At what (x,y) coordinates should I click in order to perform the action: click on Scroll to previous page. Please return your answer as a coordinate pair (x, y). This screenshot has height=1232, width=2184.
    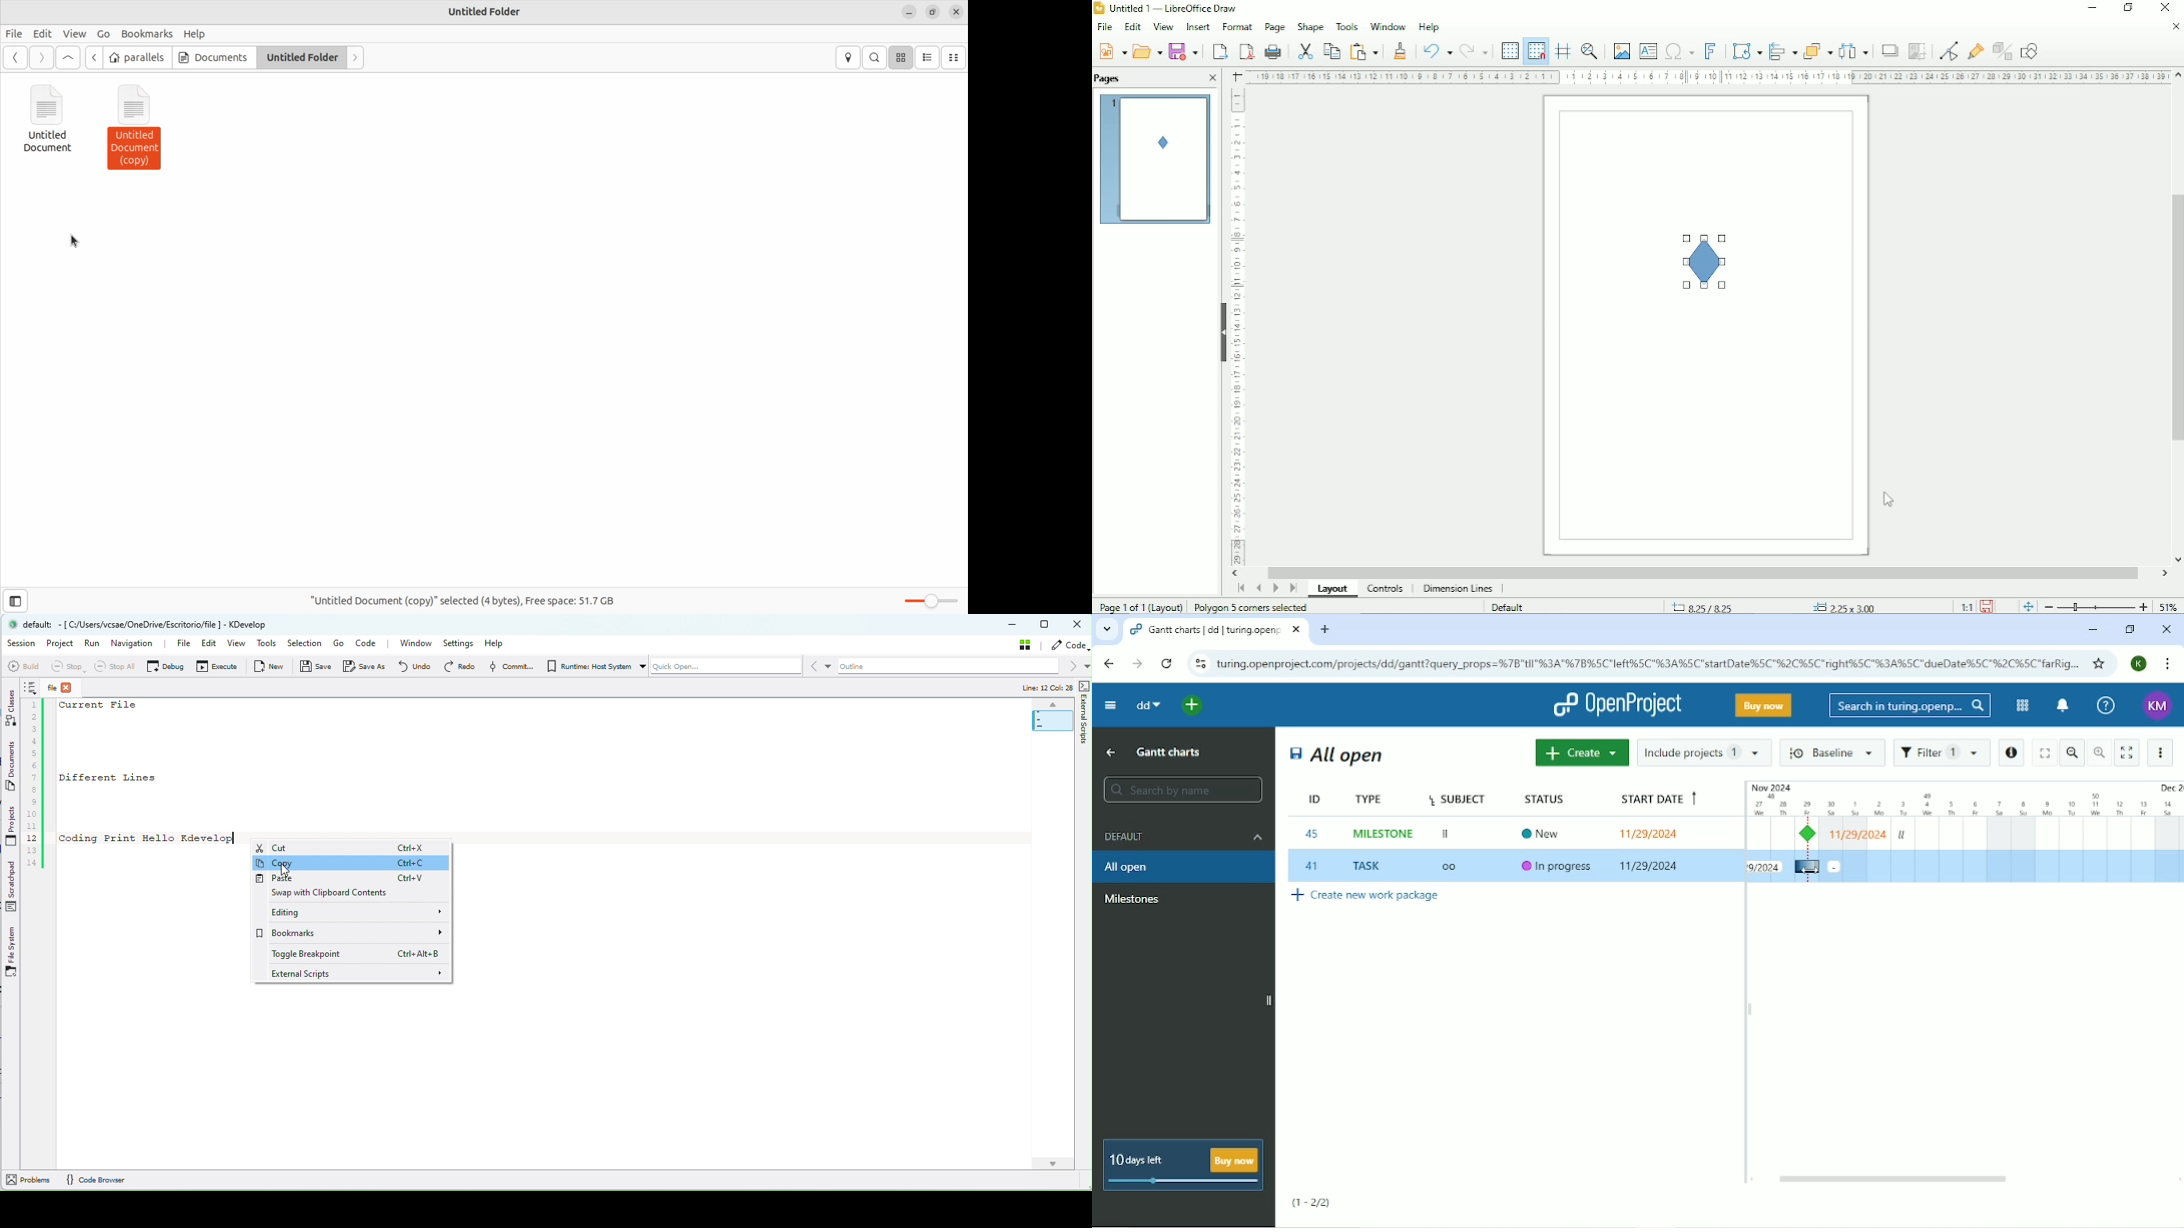
    Looking at the image, I should click on (1258, 588).